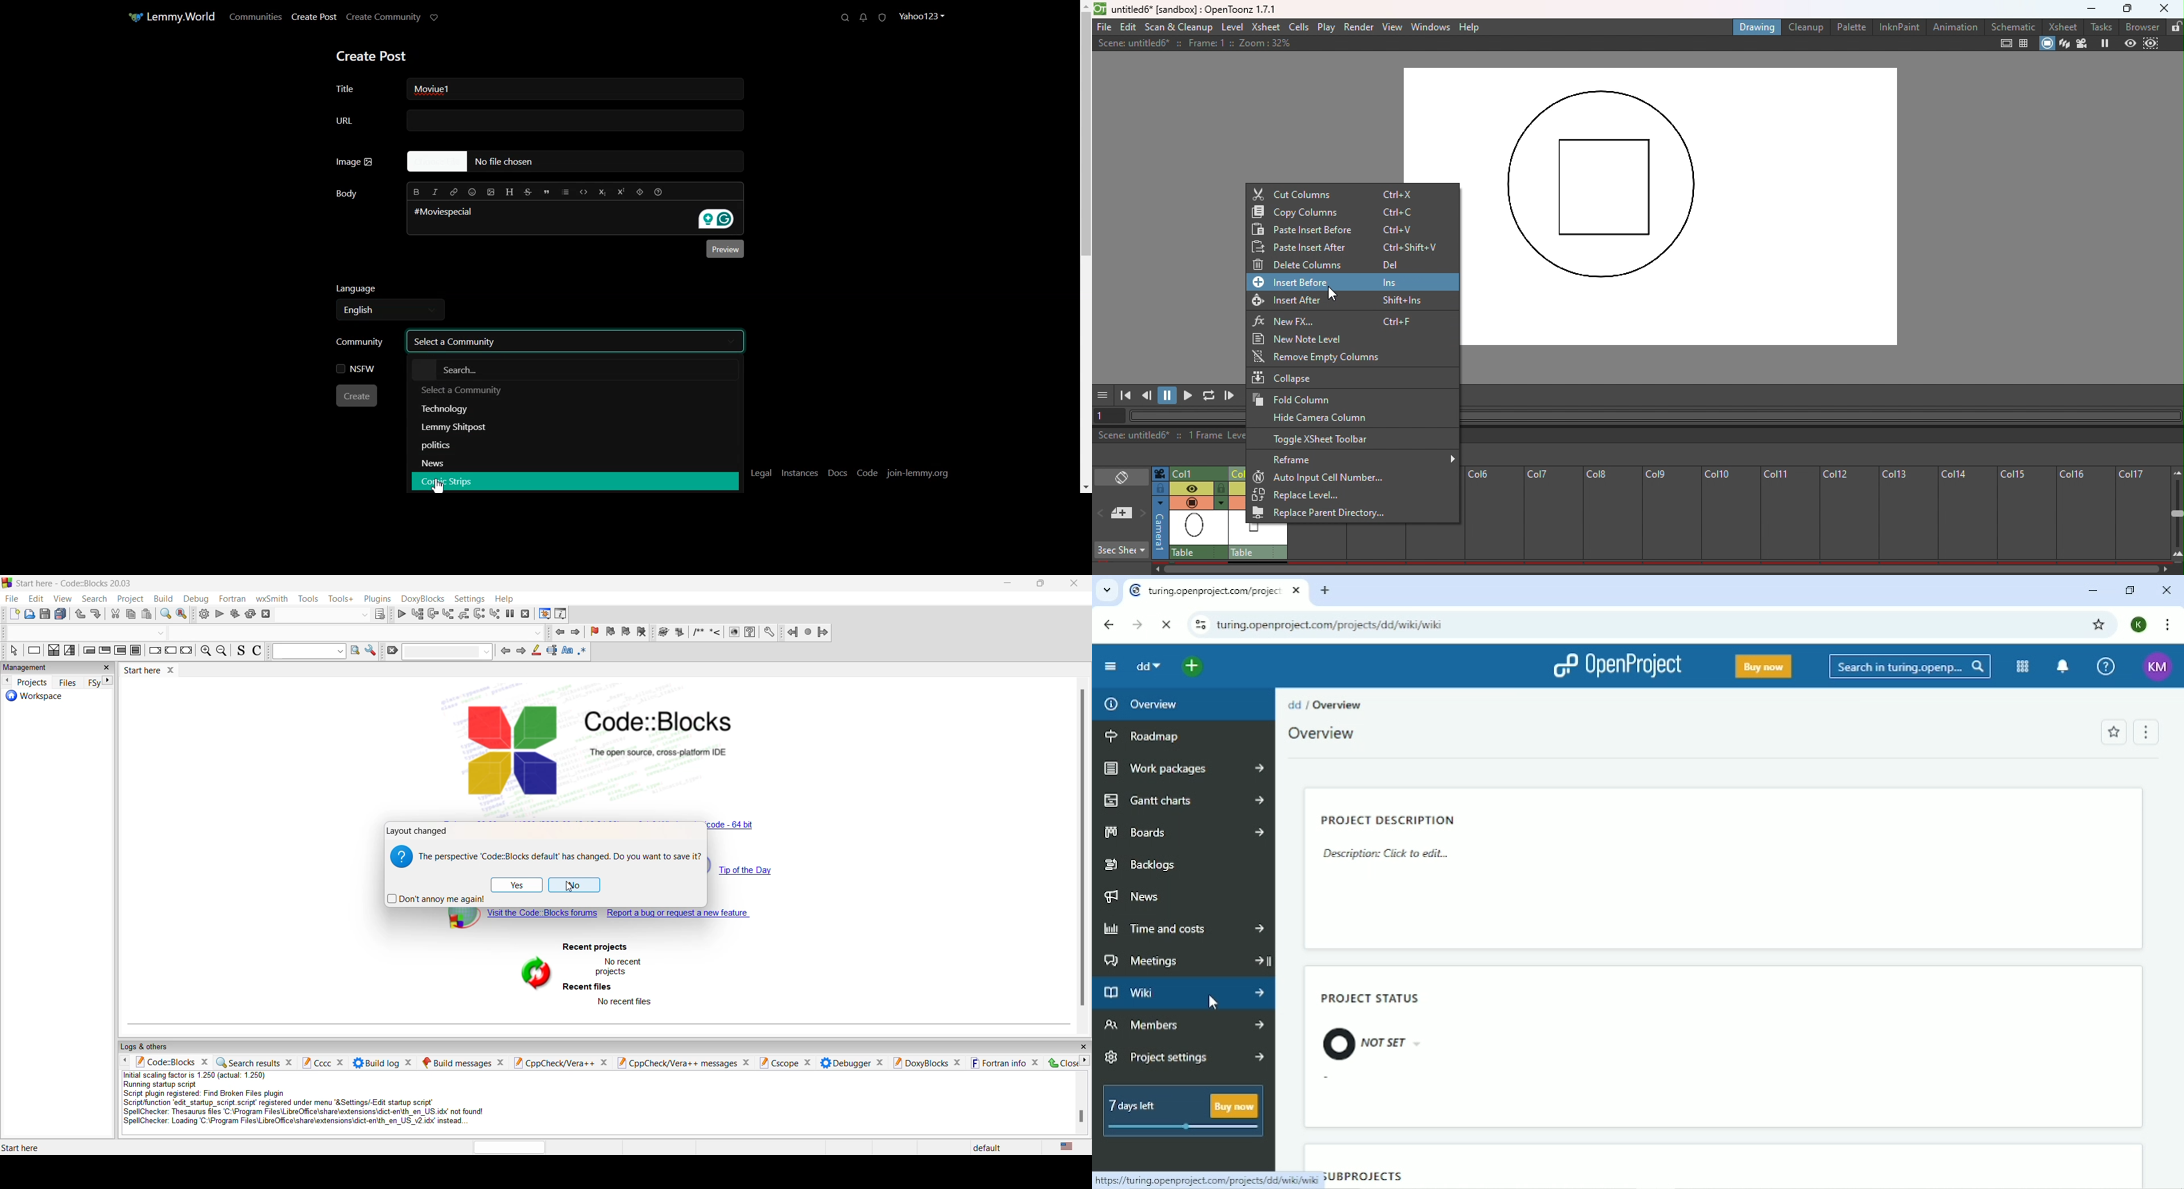  What do you see at coordinates (560, 857) in the screenshot?
I see `do you want to save it` at bounding box center [560, 857].